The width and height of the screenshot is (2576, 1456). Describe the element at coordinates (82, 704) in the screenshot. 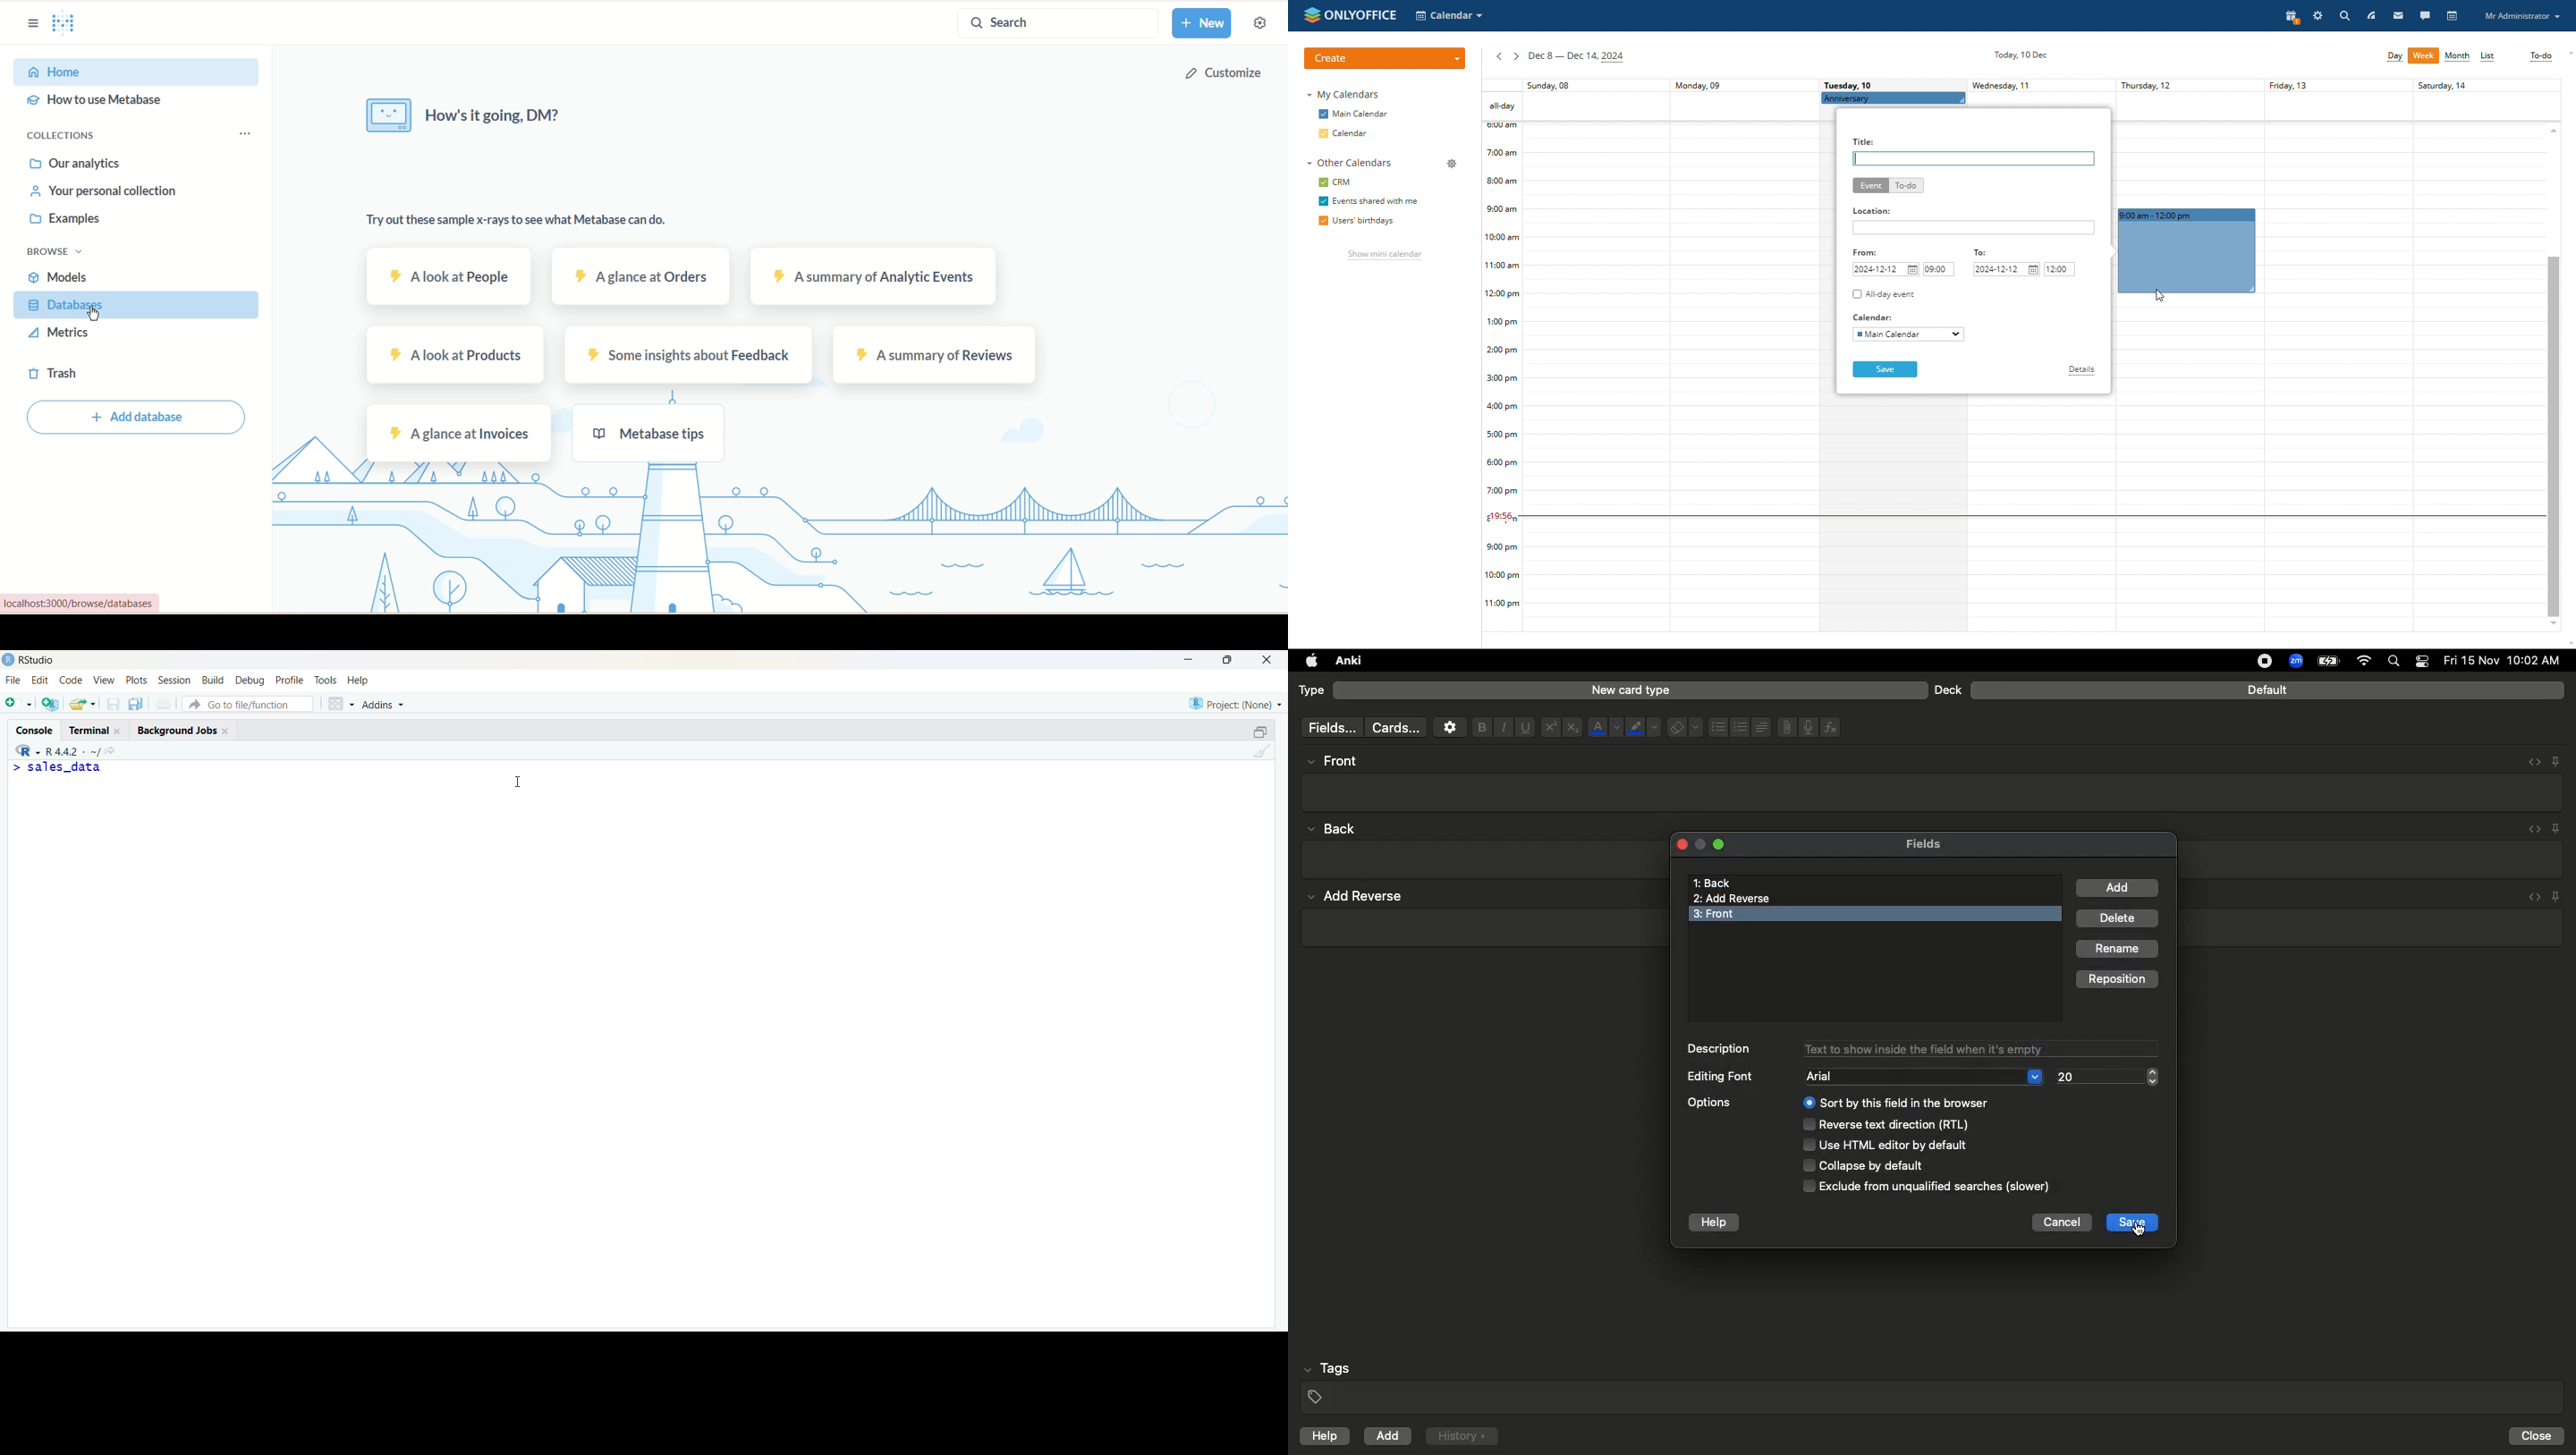

I see `save and export` at that location.